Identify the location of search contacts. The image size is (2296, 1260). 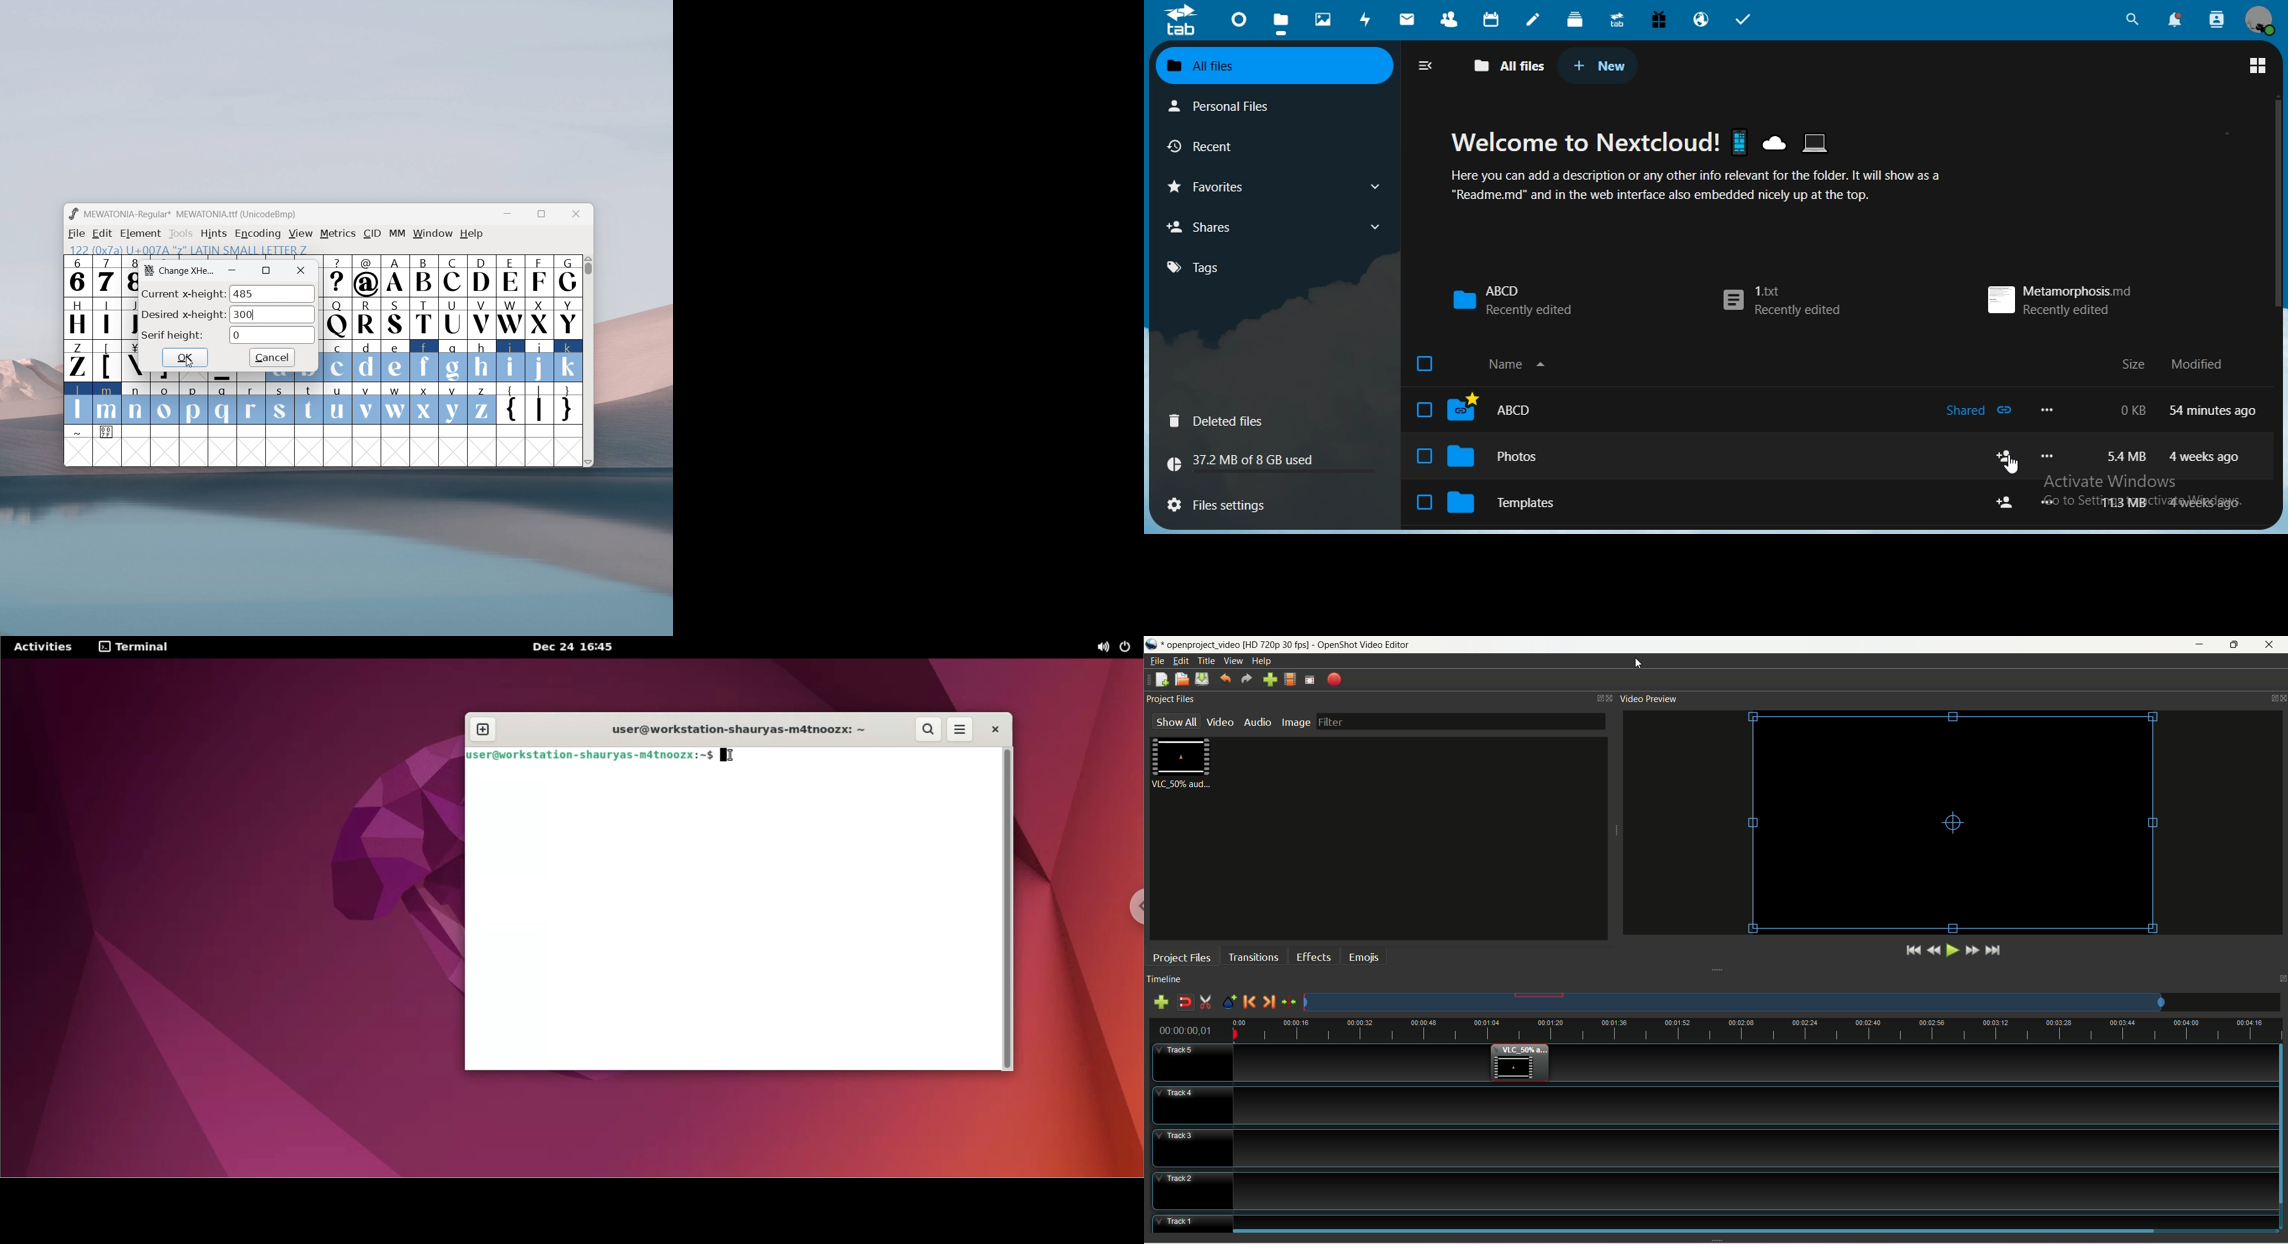
(2217, 19).